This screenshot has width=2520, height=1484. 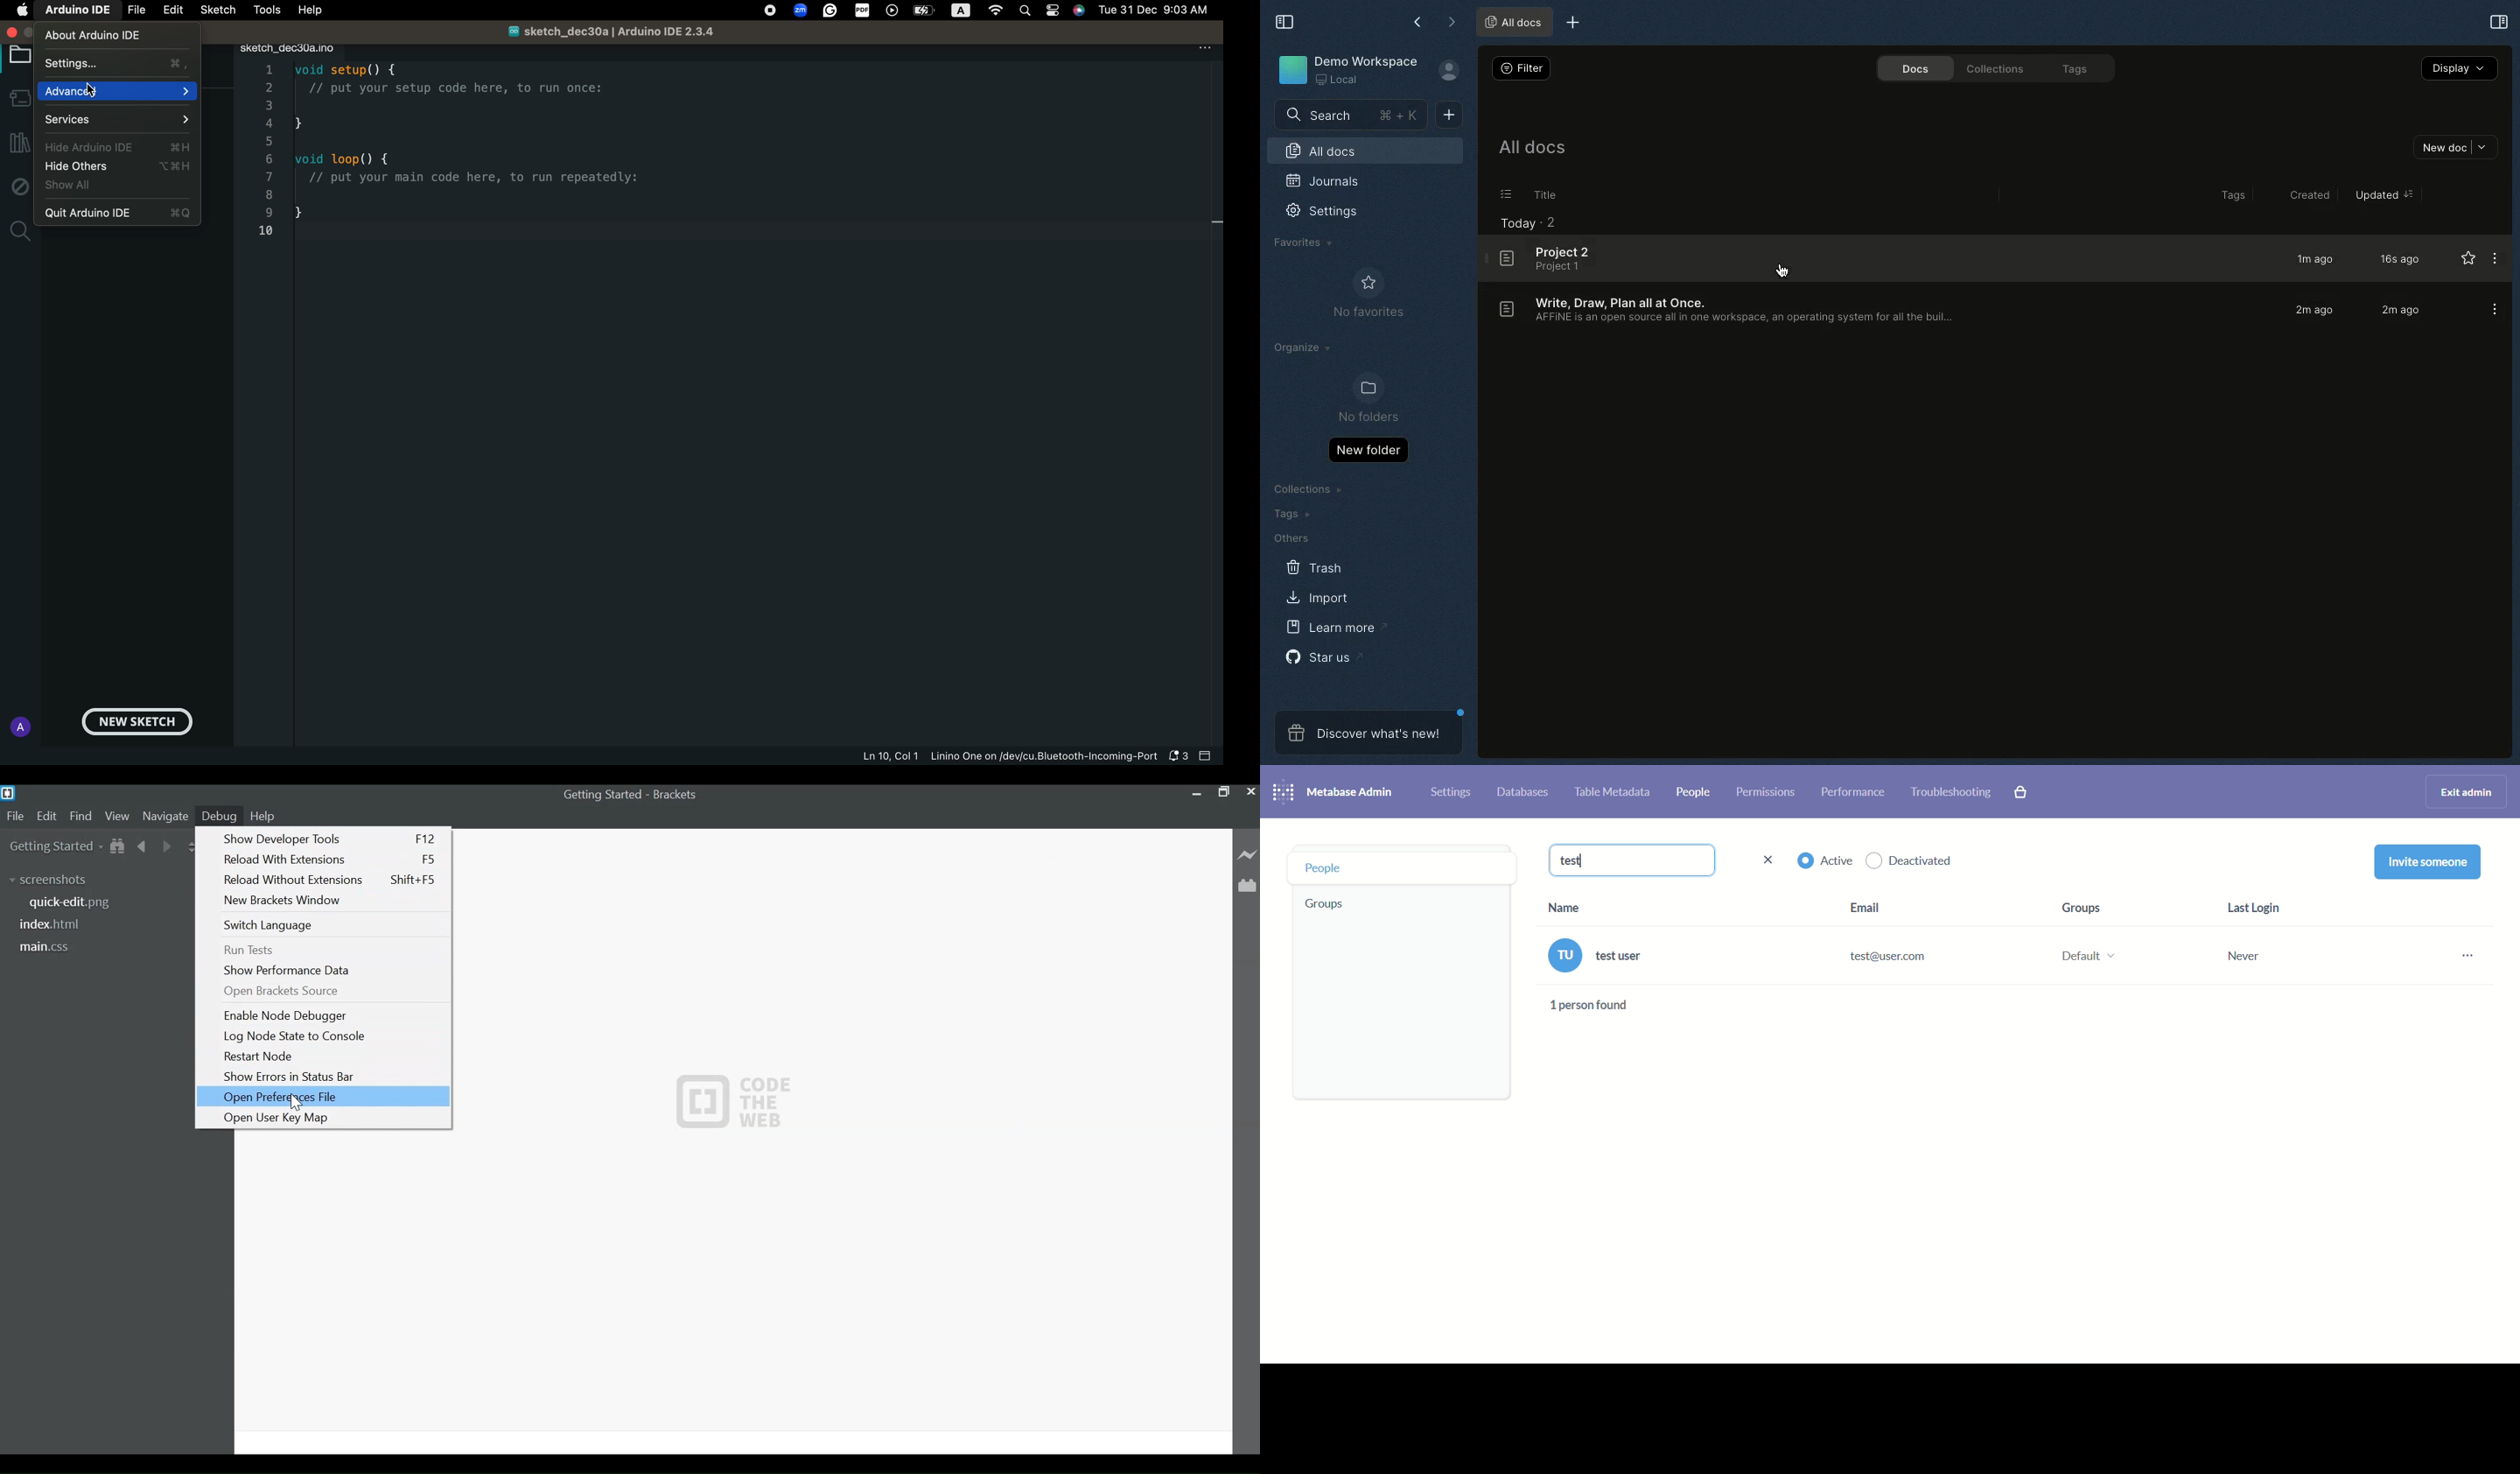 What do you see at coordinates (2464, 791) in the screenshot?
I see `exit admin` at bounding box center [2464, 791].